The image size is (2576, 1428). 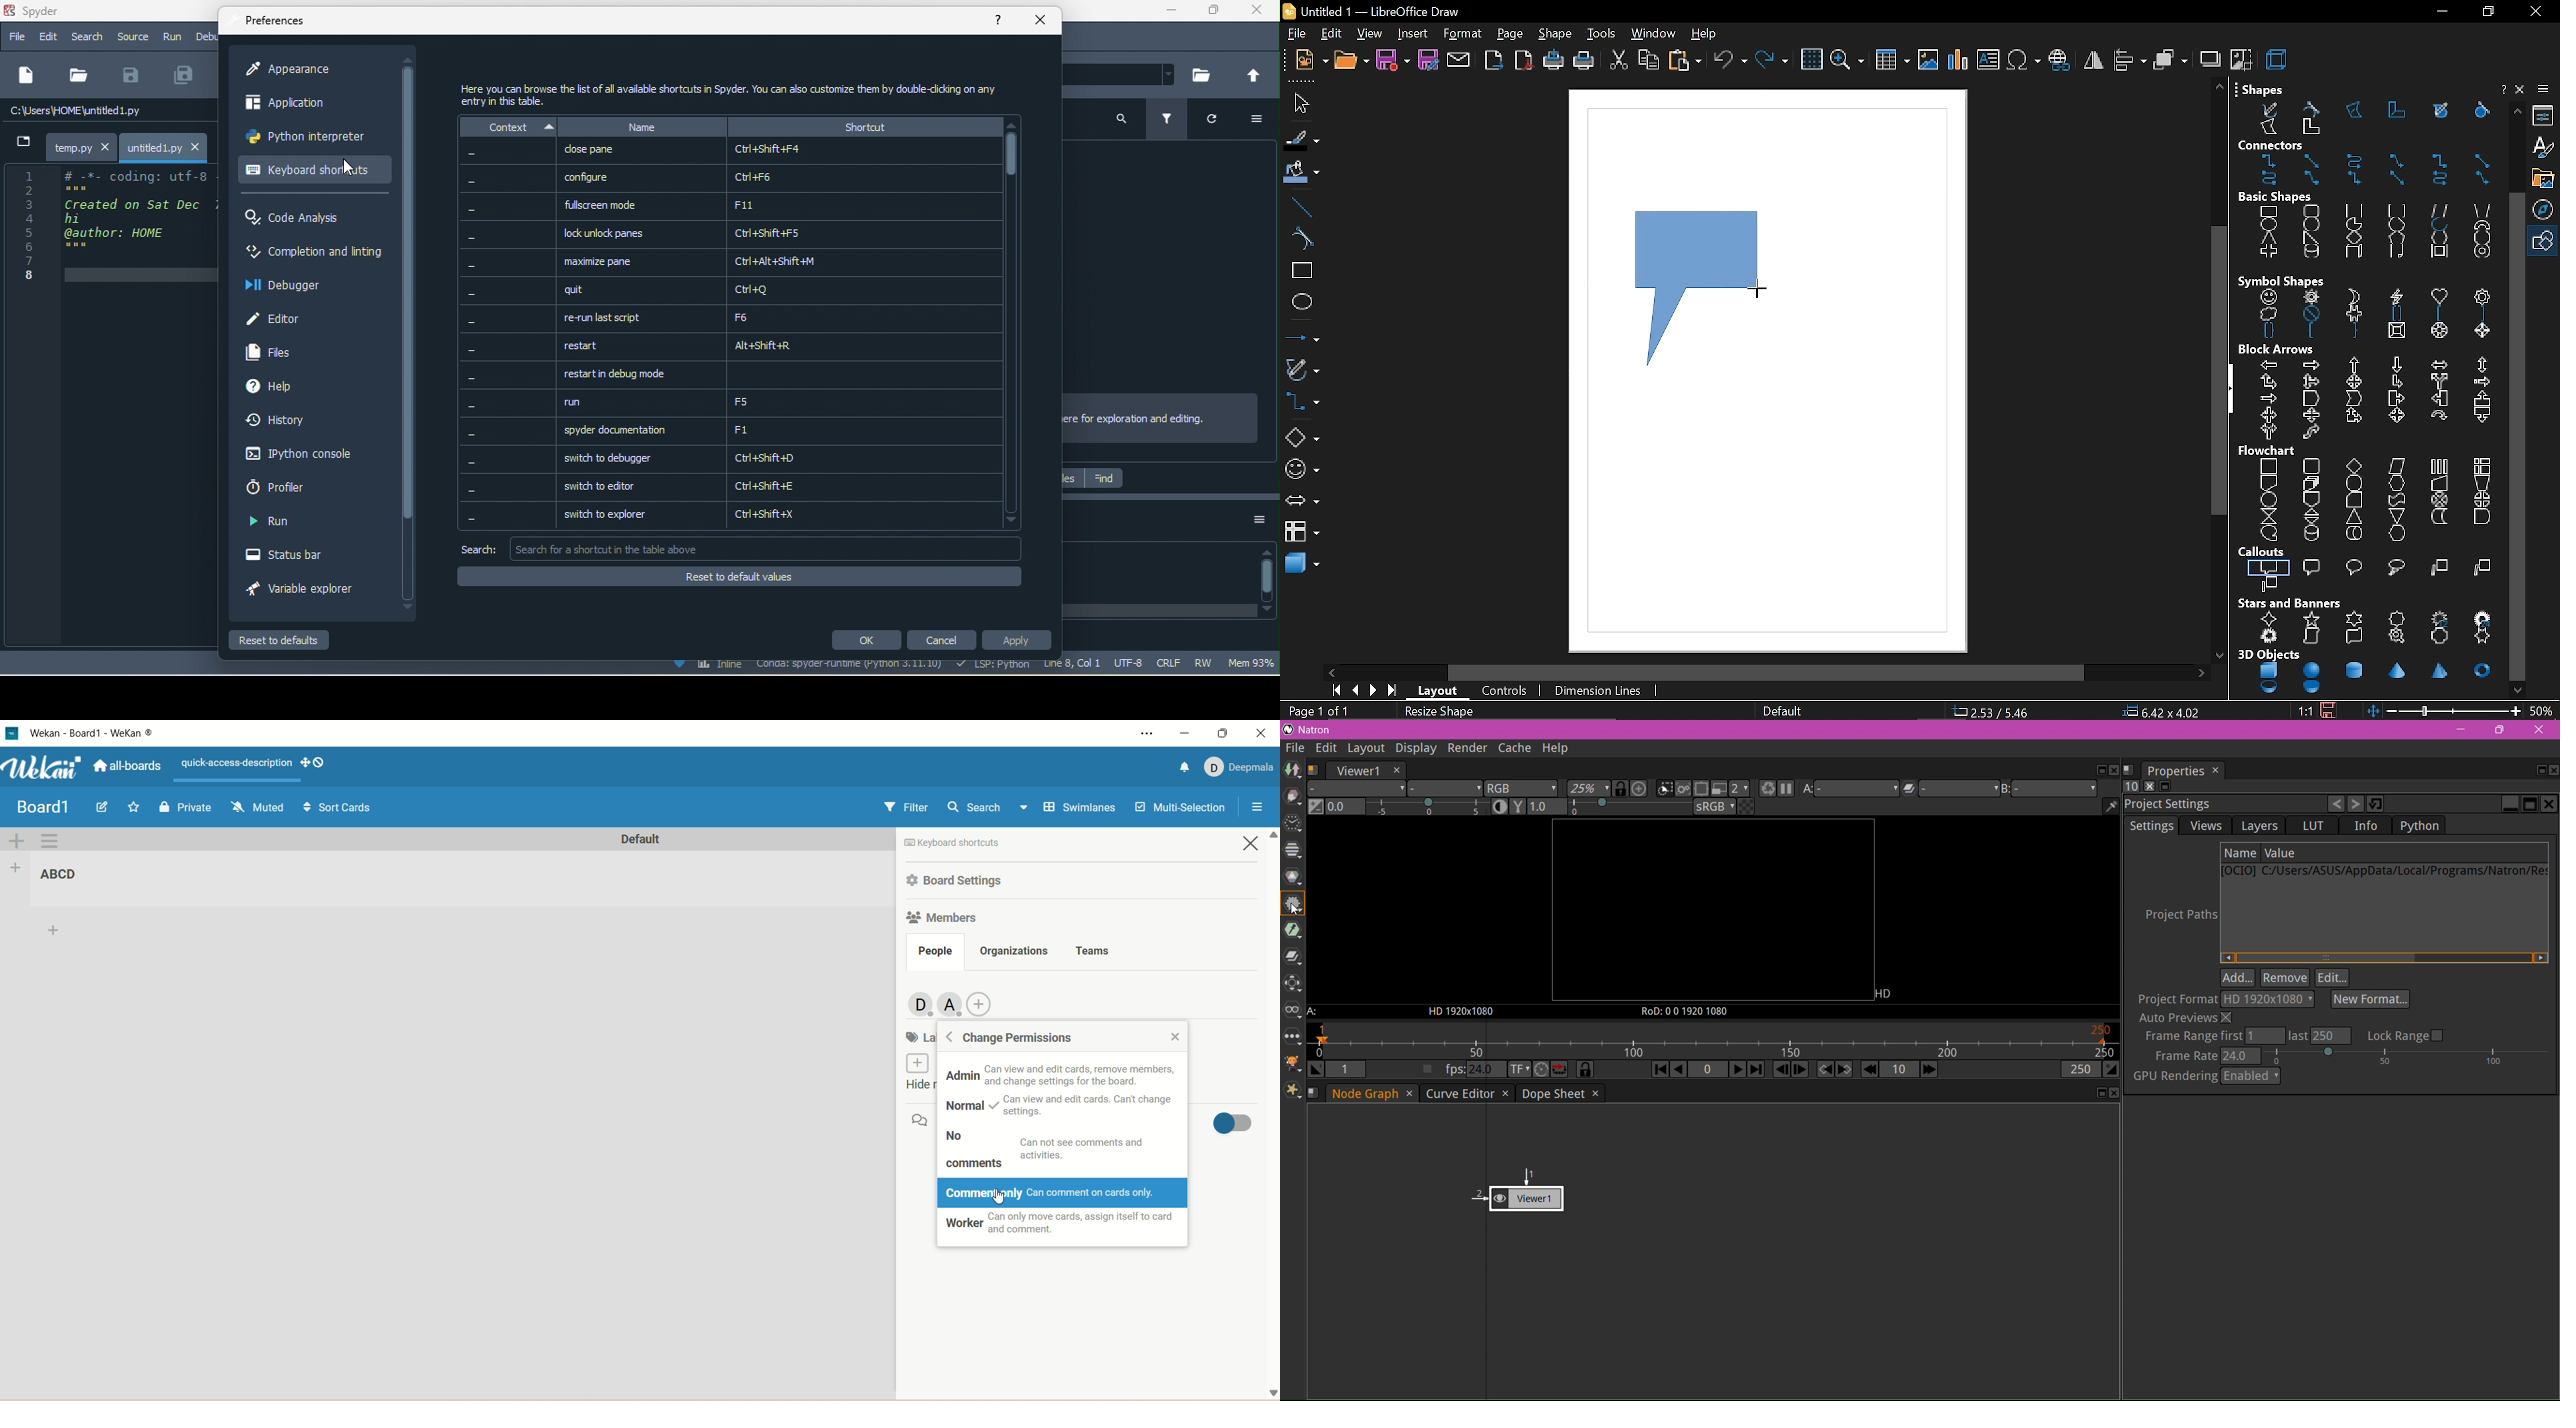 I want to click on corner right arrow, so click(x=2397, y=382).